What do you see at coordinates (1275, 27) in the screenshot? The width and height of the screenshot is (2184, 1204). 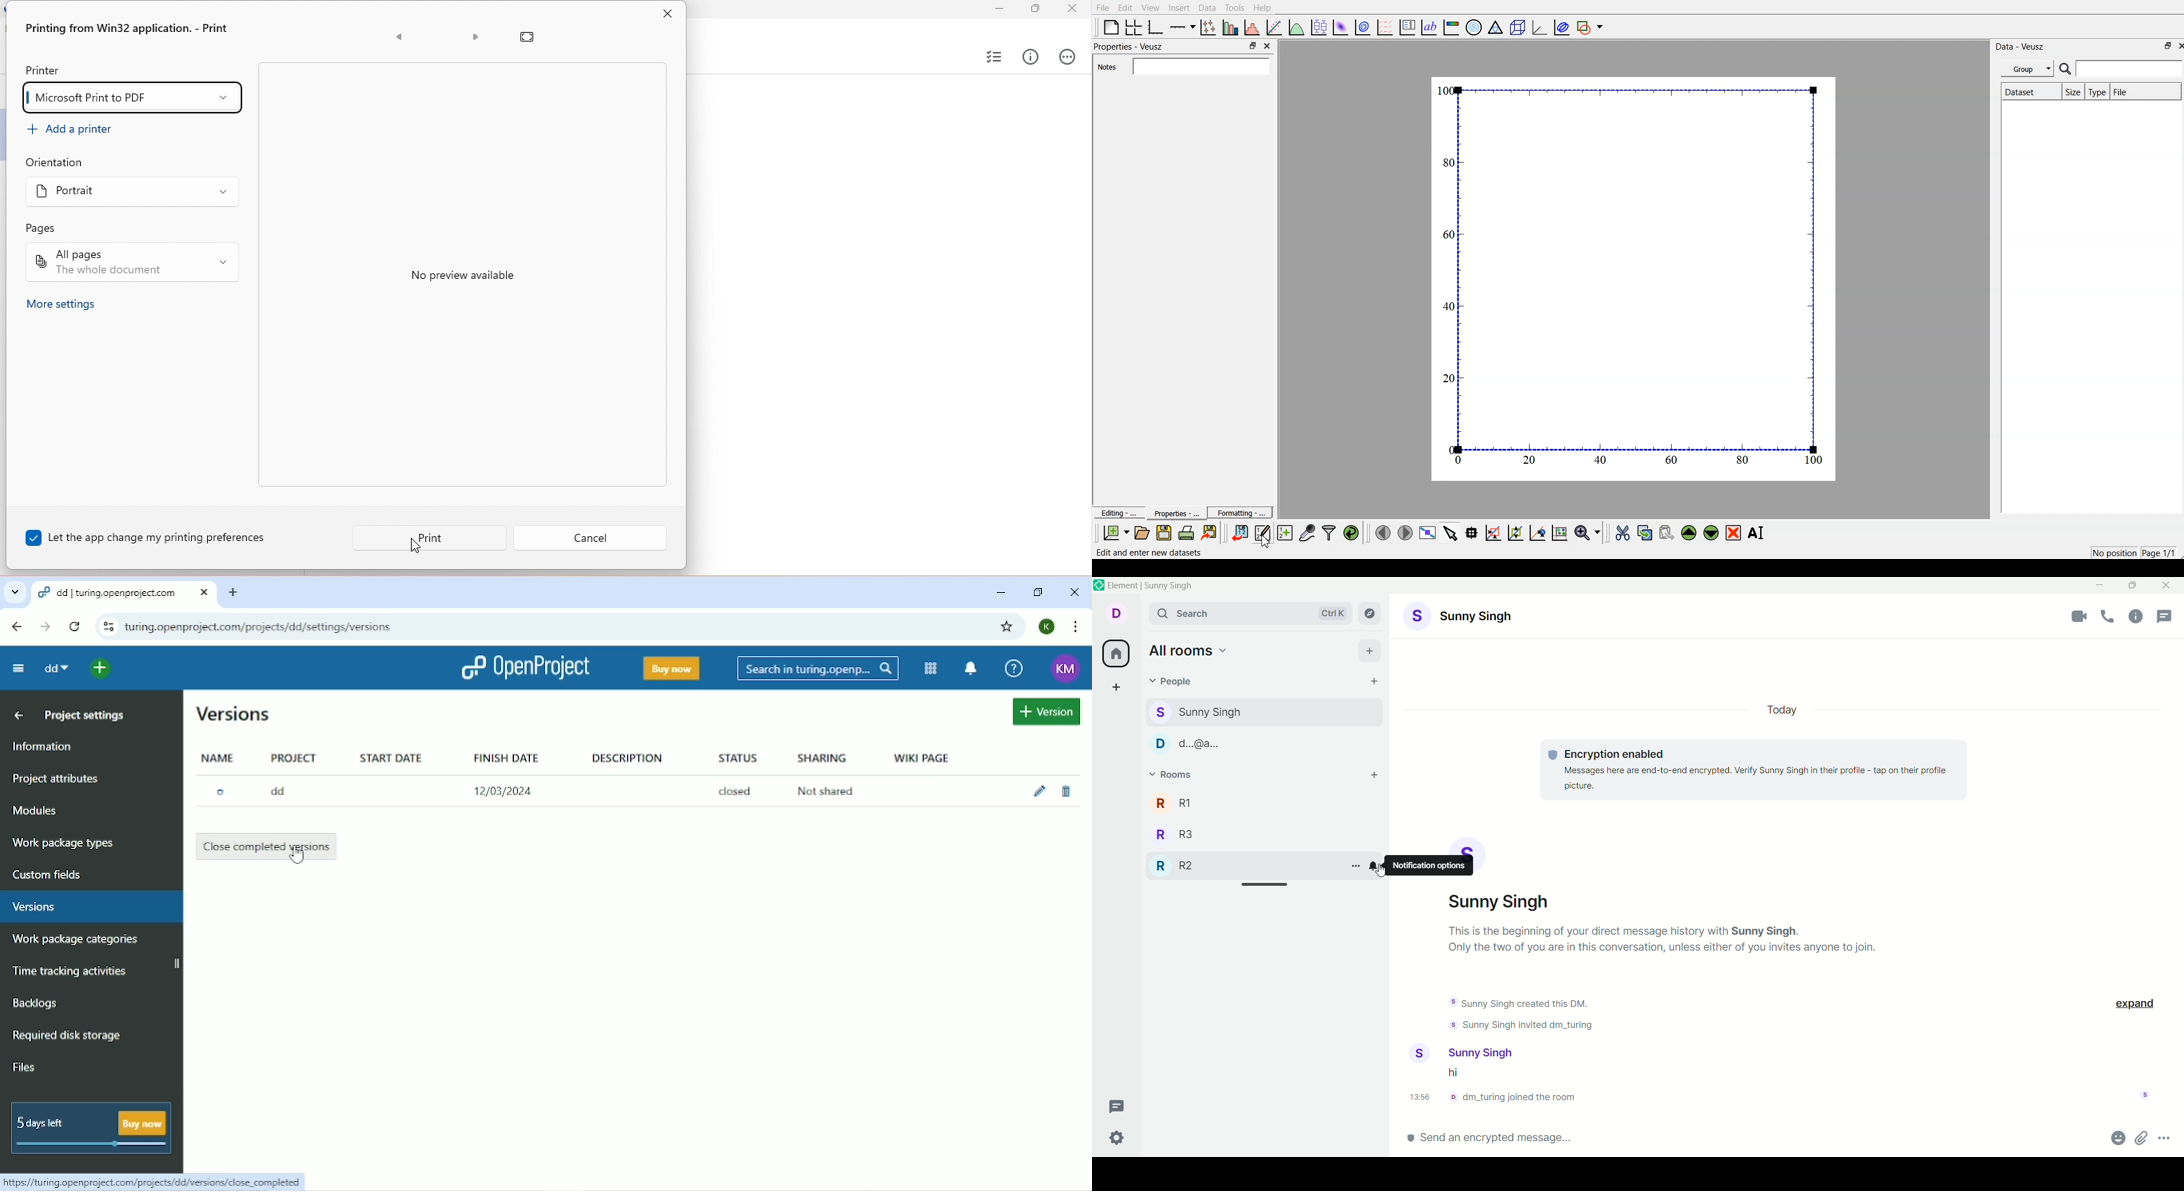 I see `fit a function to data` at bounding box center [1275, 27].